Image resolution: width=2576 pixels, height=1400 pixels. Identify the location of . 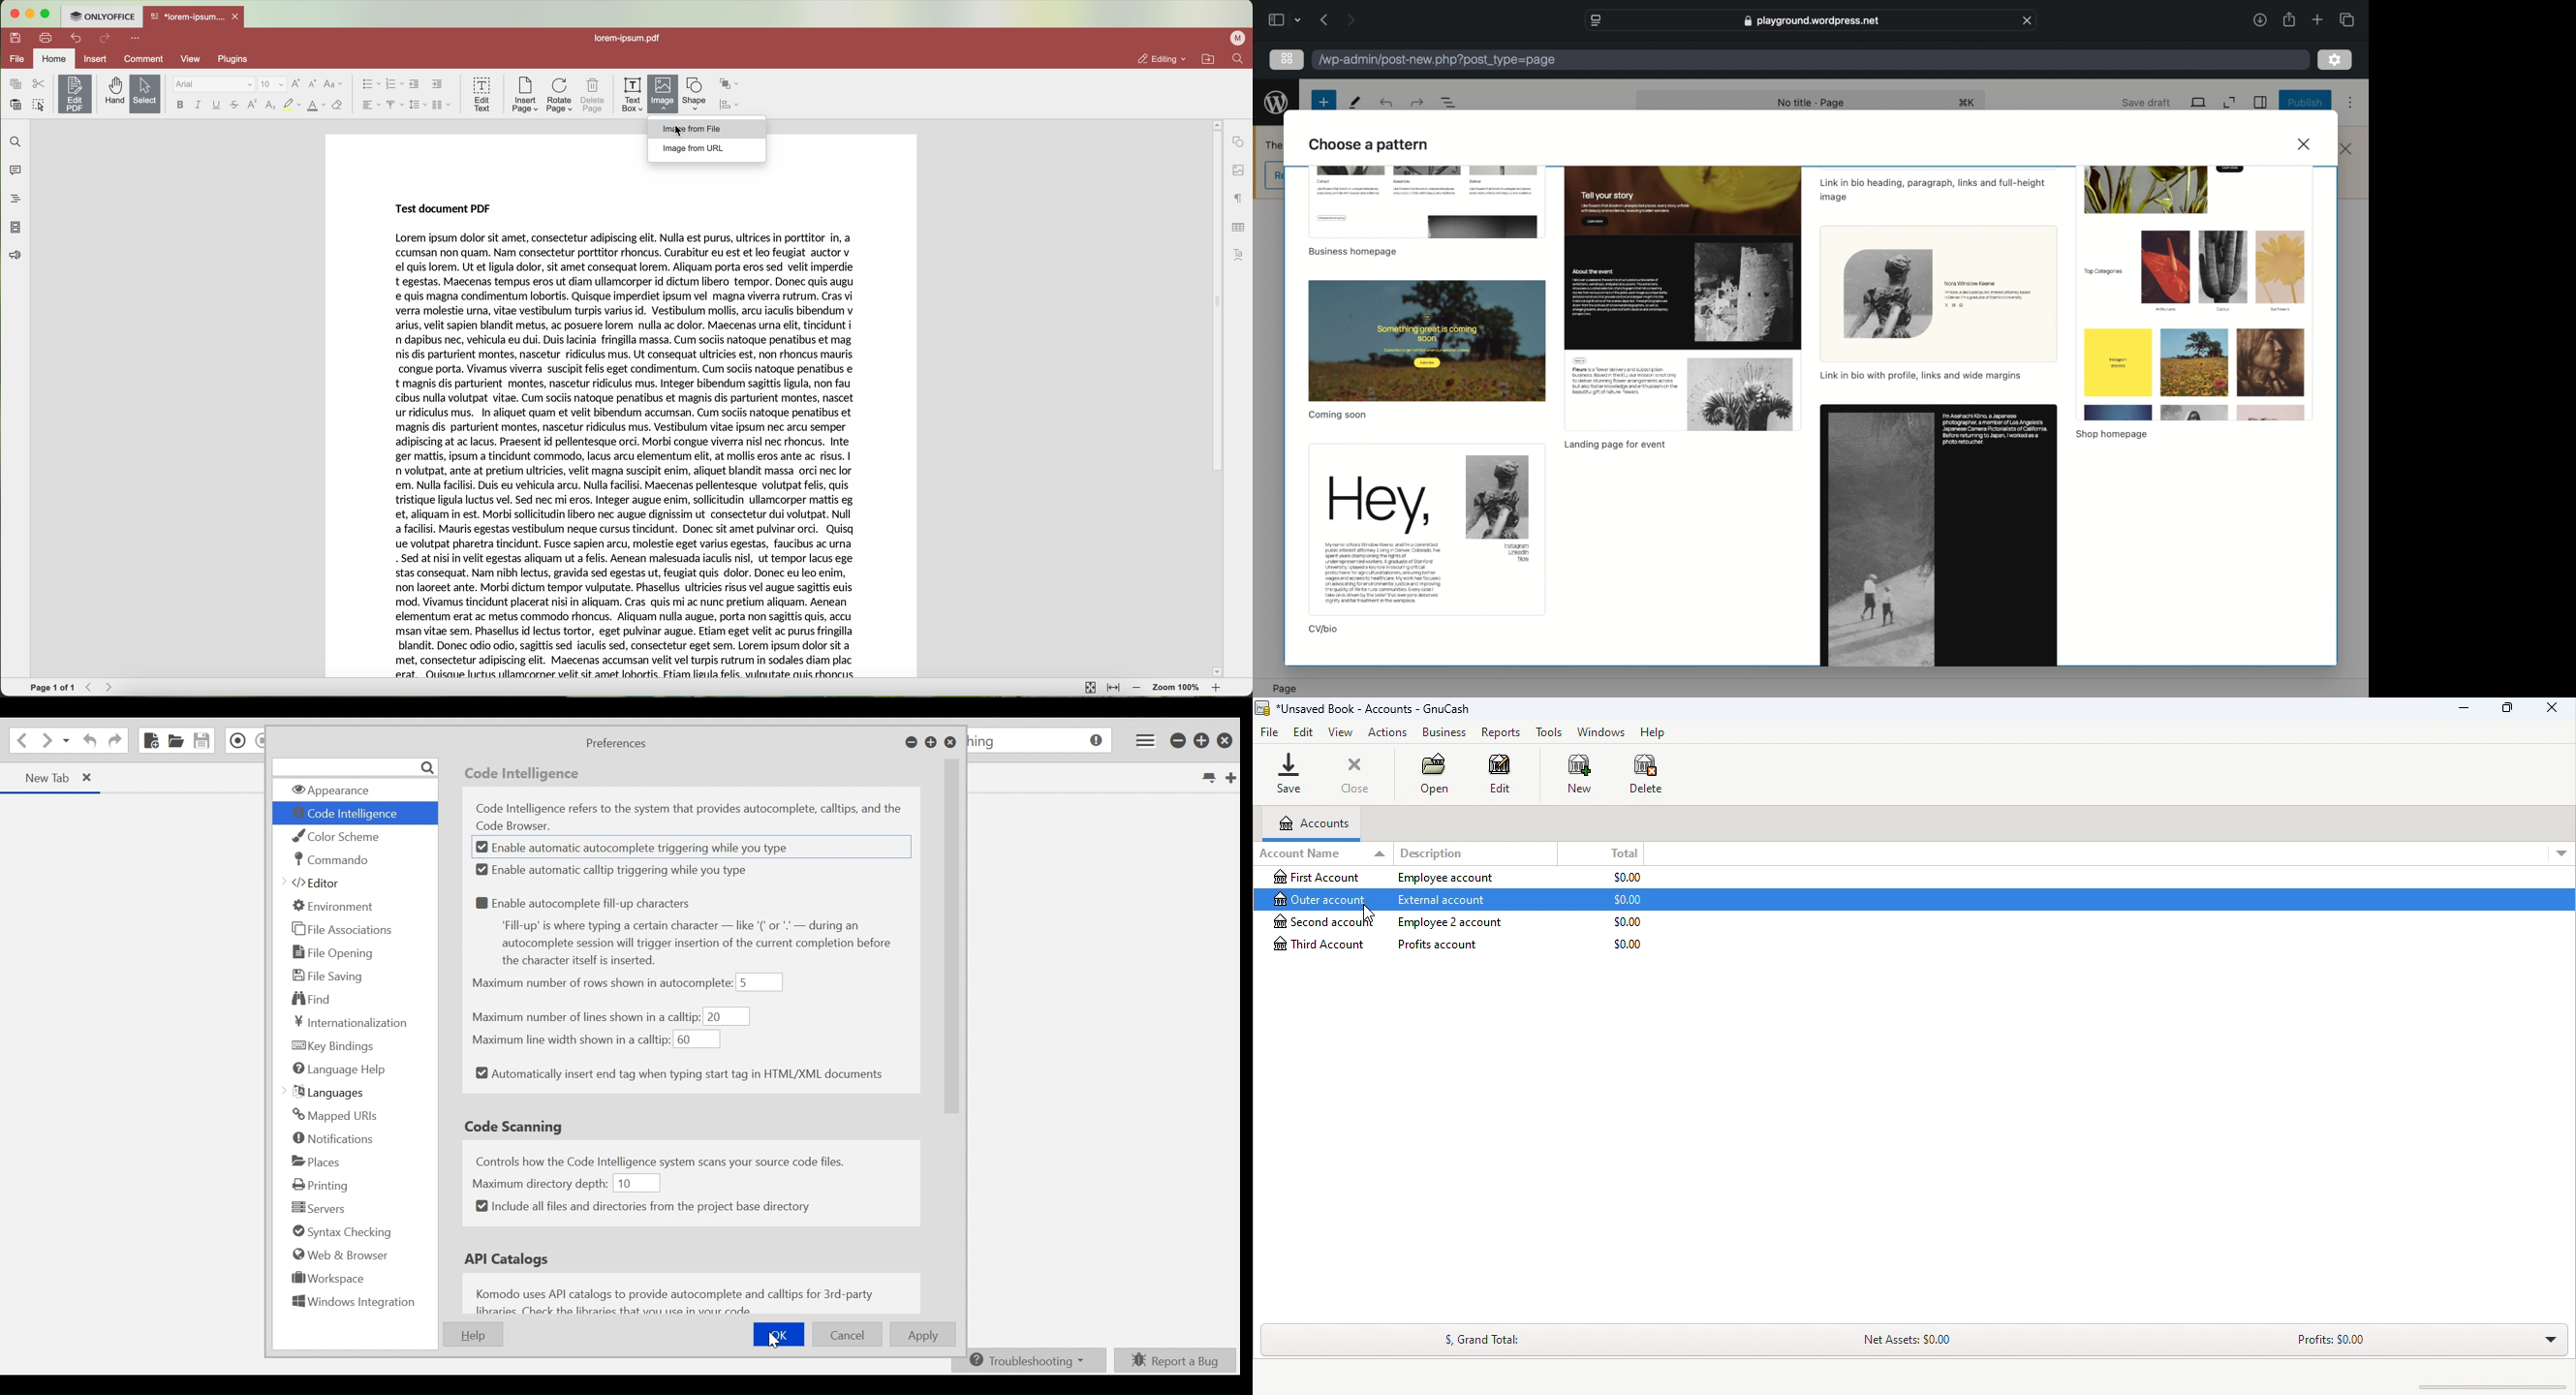
(1937, 294).